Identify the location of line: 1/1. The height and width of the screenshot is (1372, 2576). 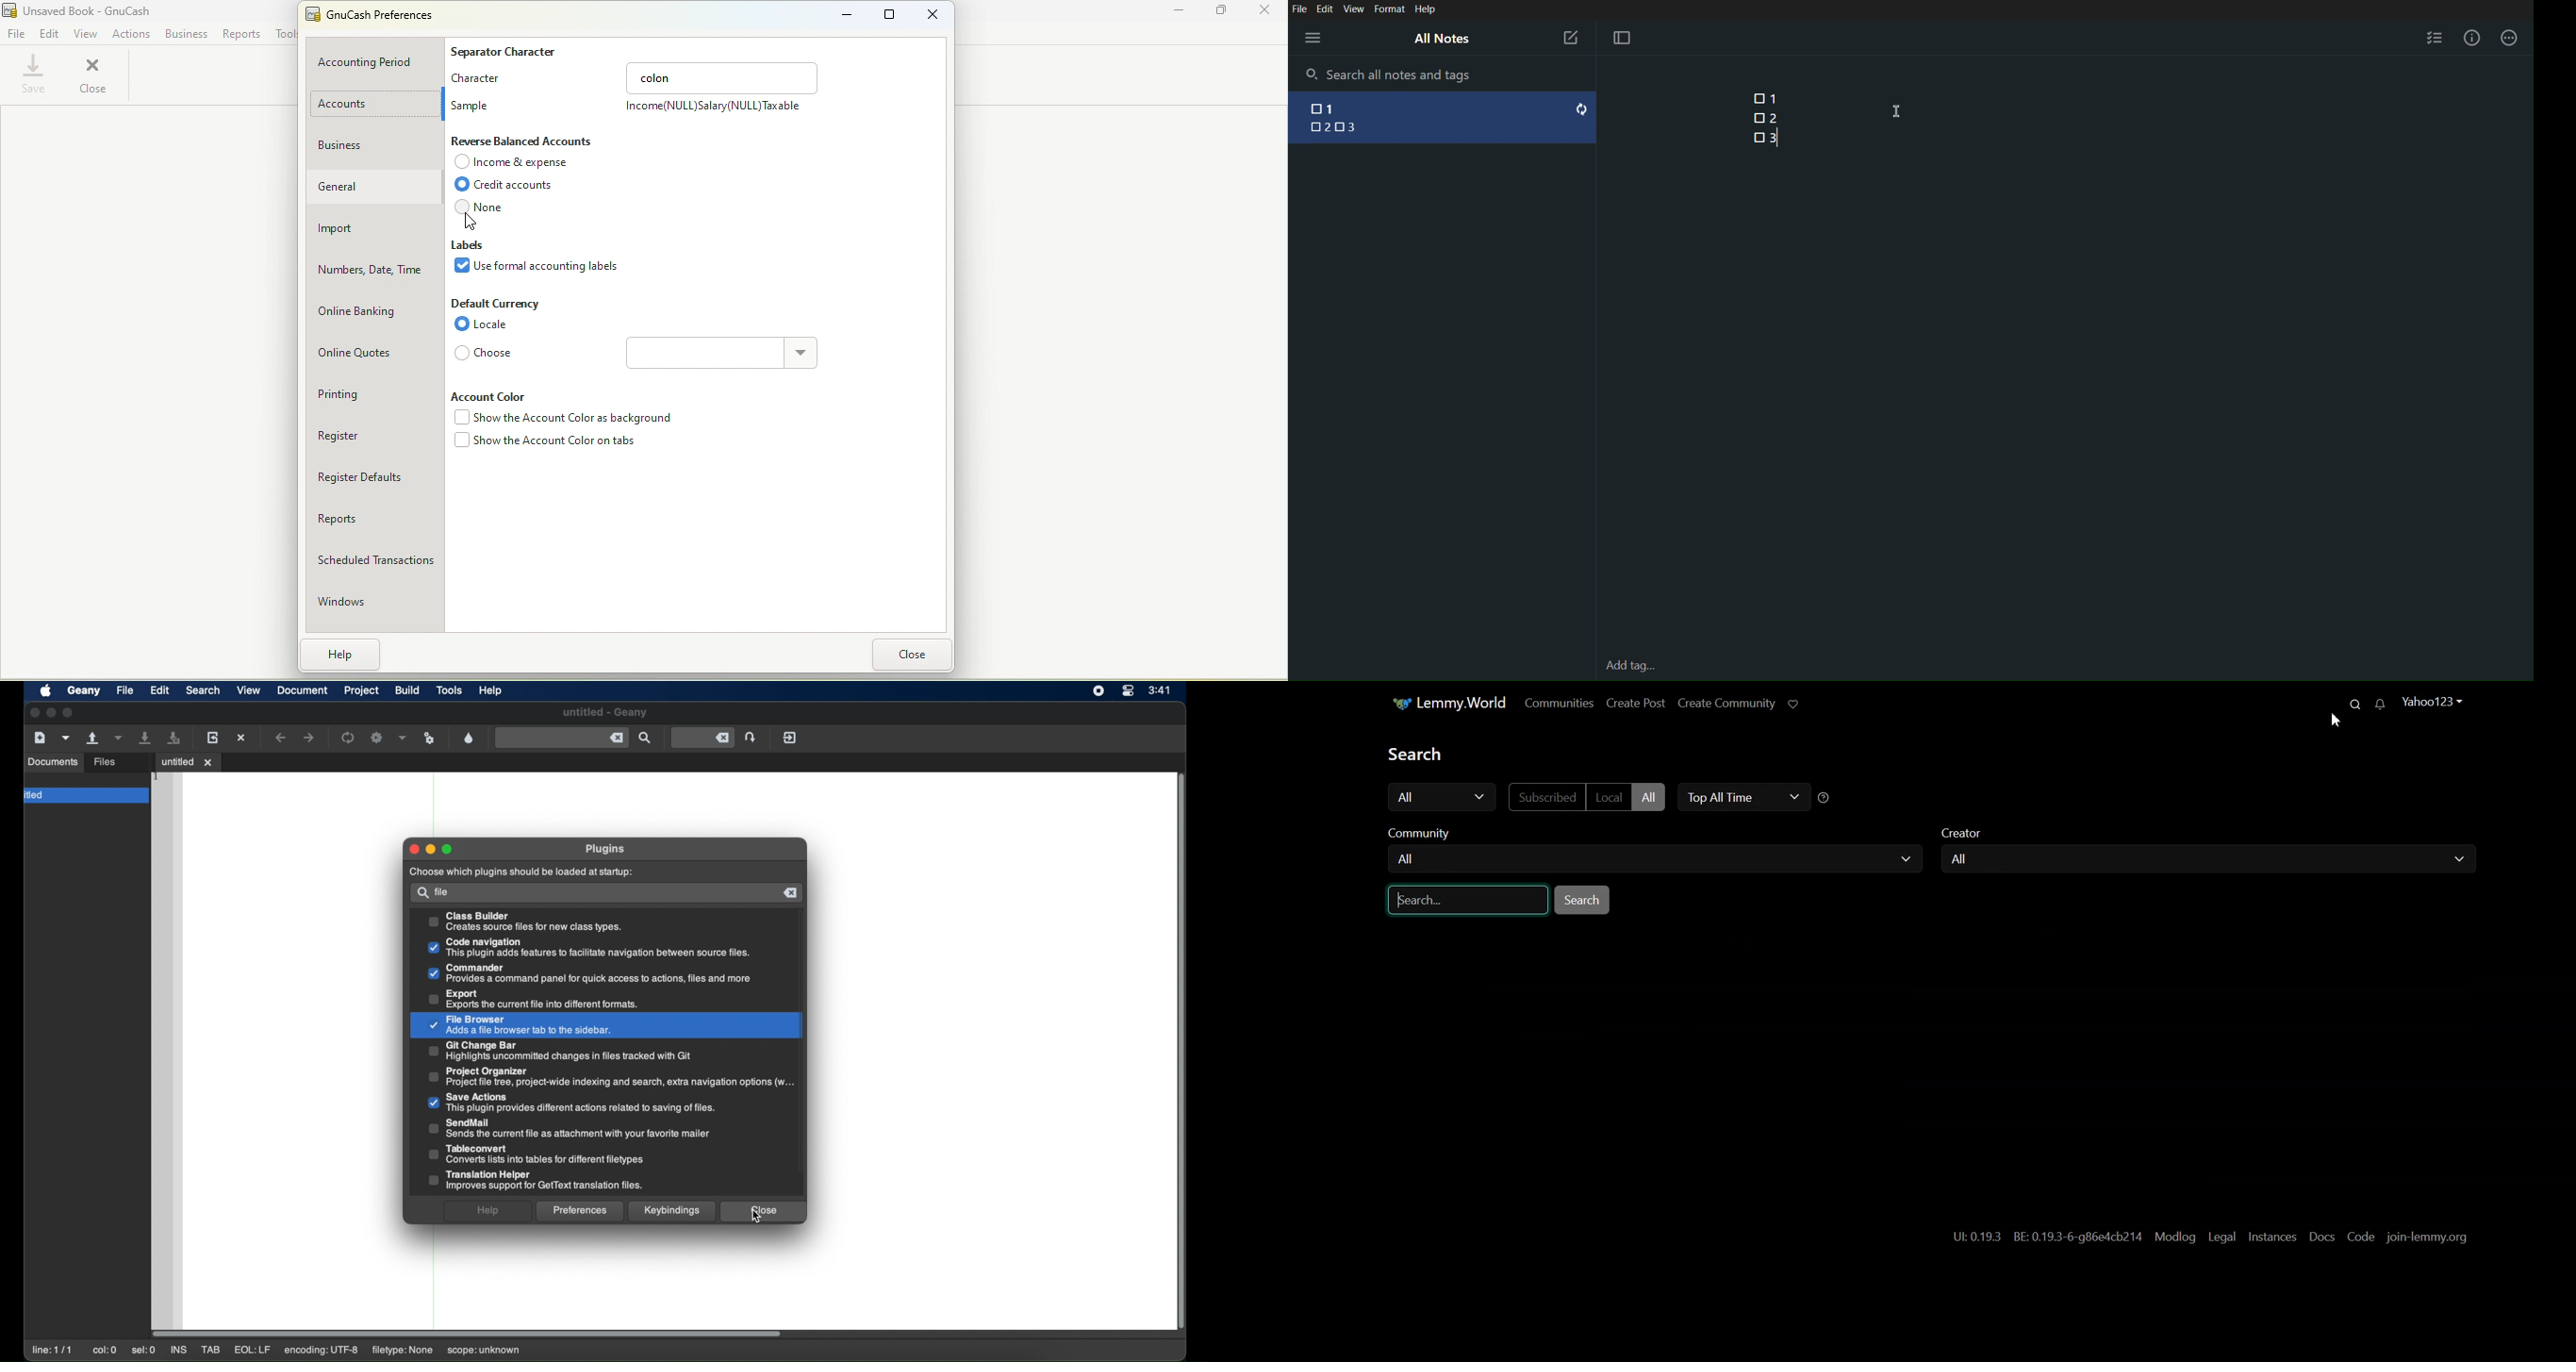
(52, 1350).